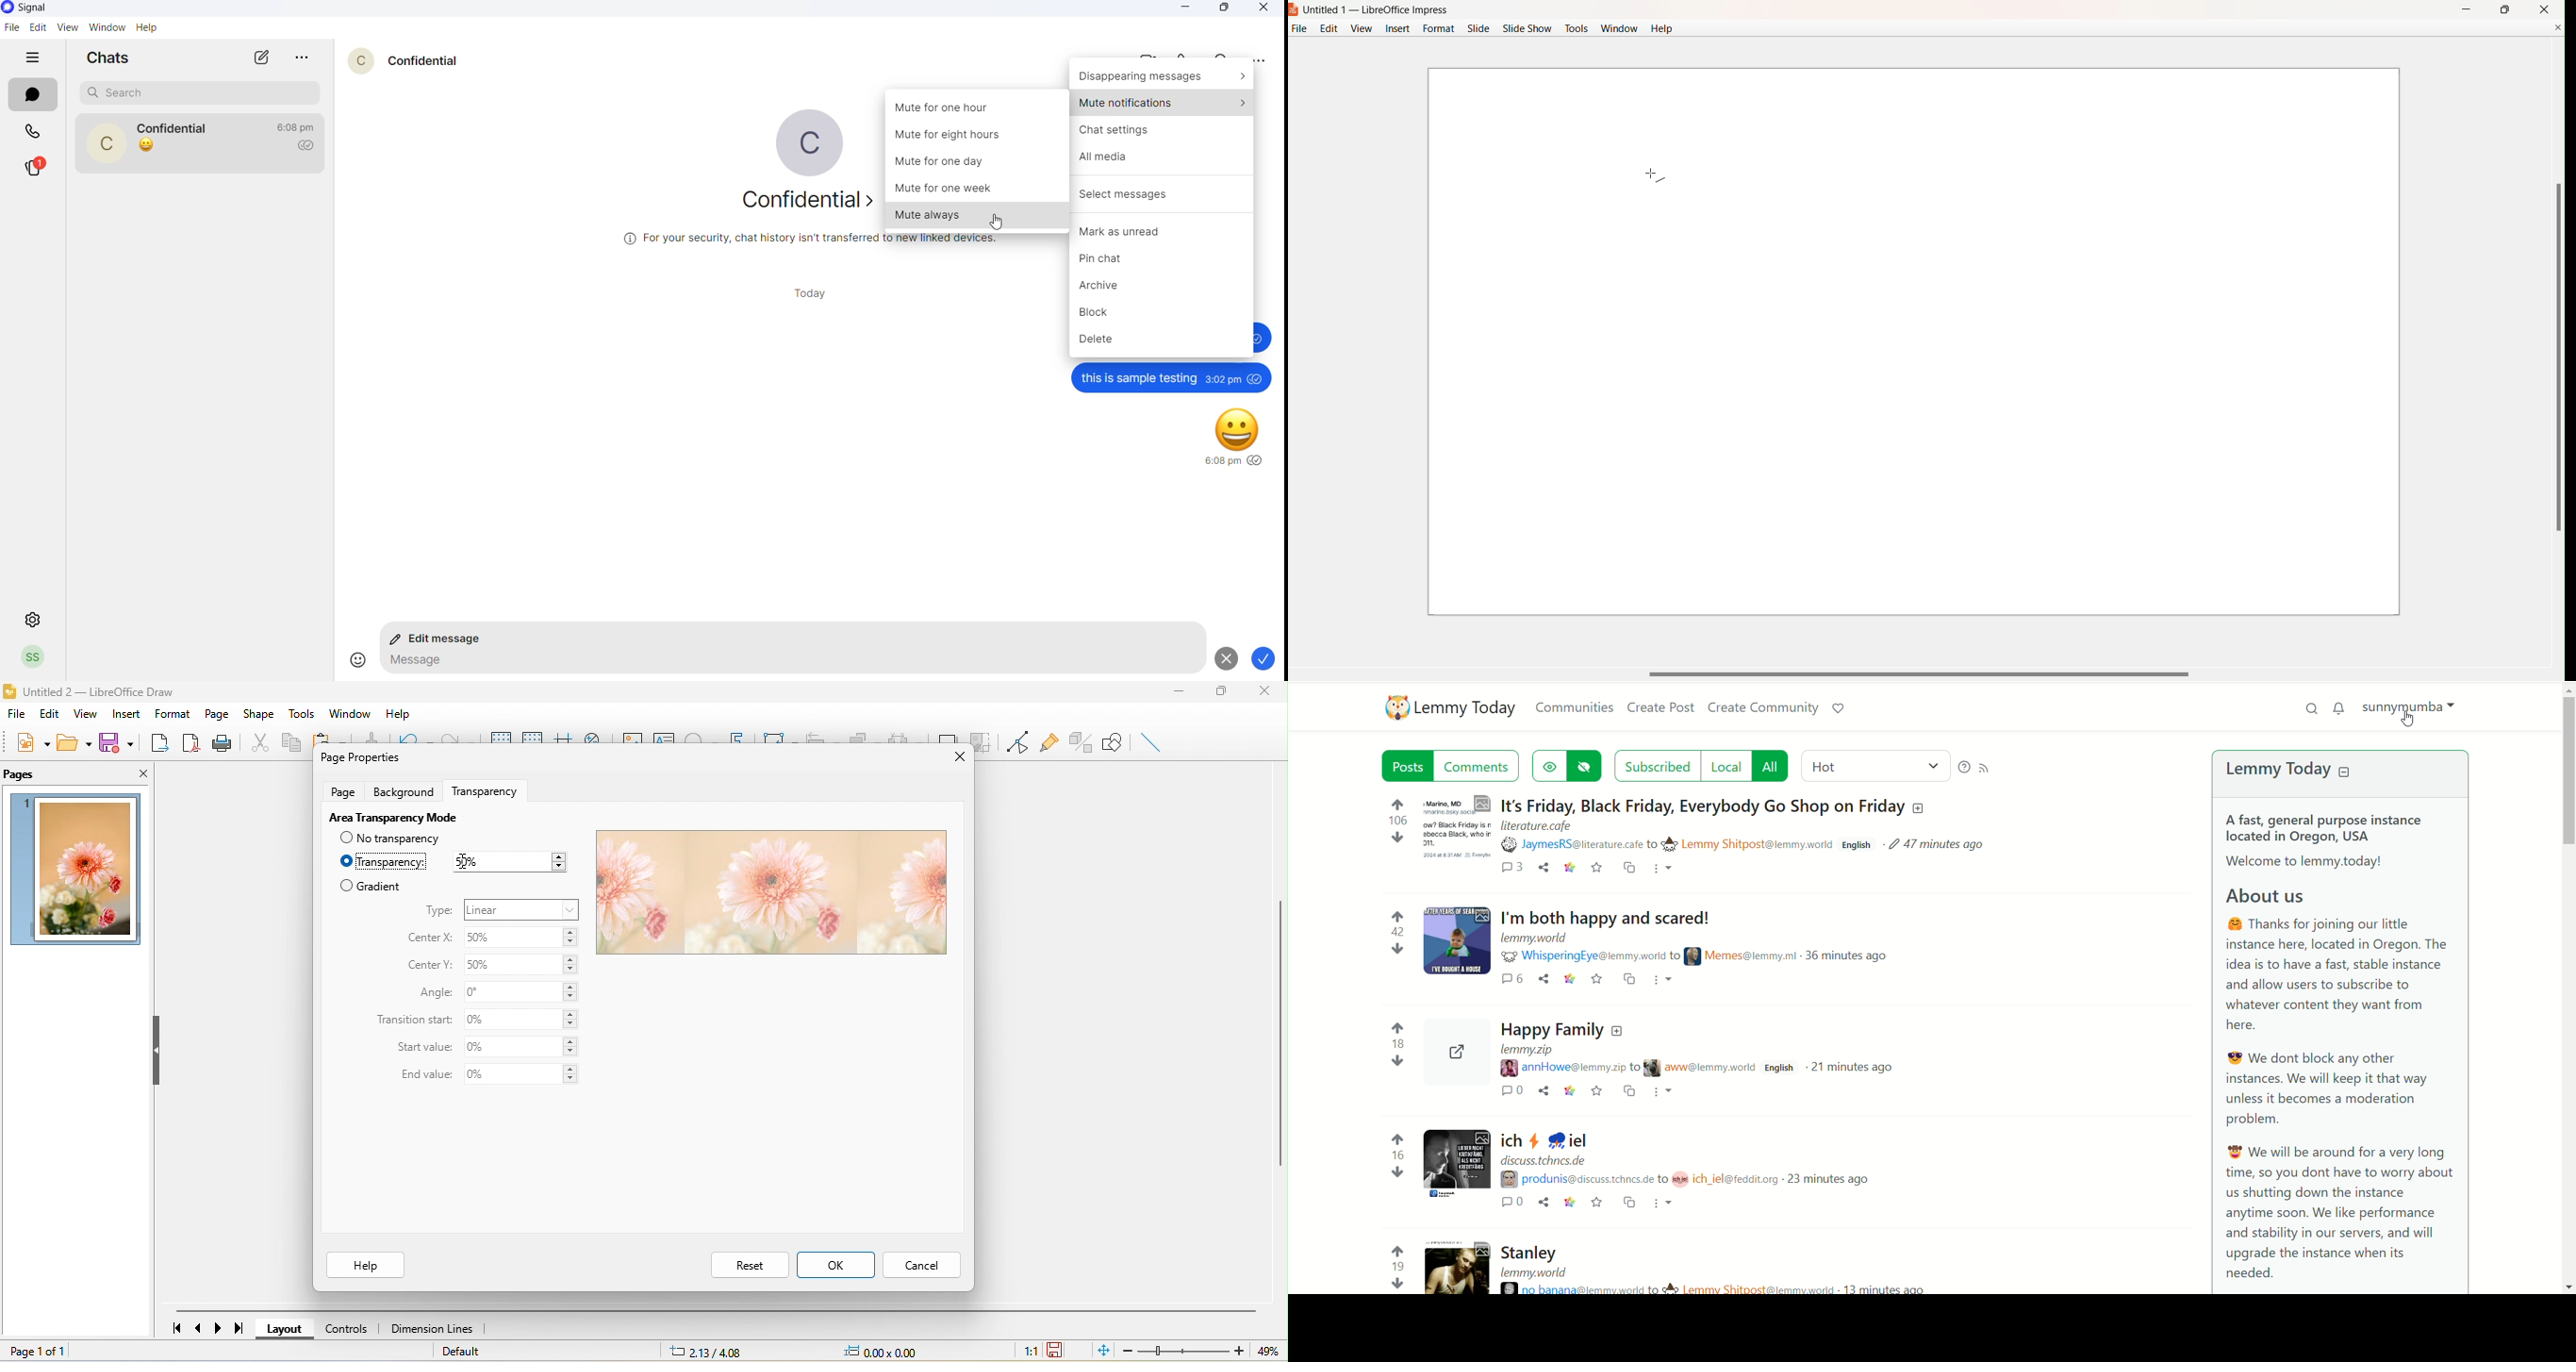  I want to click on communities, so click(1574, 708).